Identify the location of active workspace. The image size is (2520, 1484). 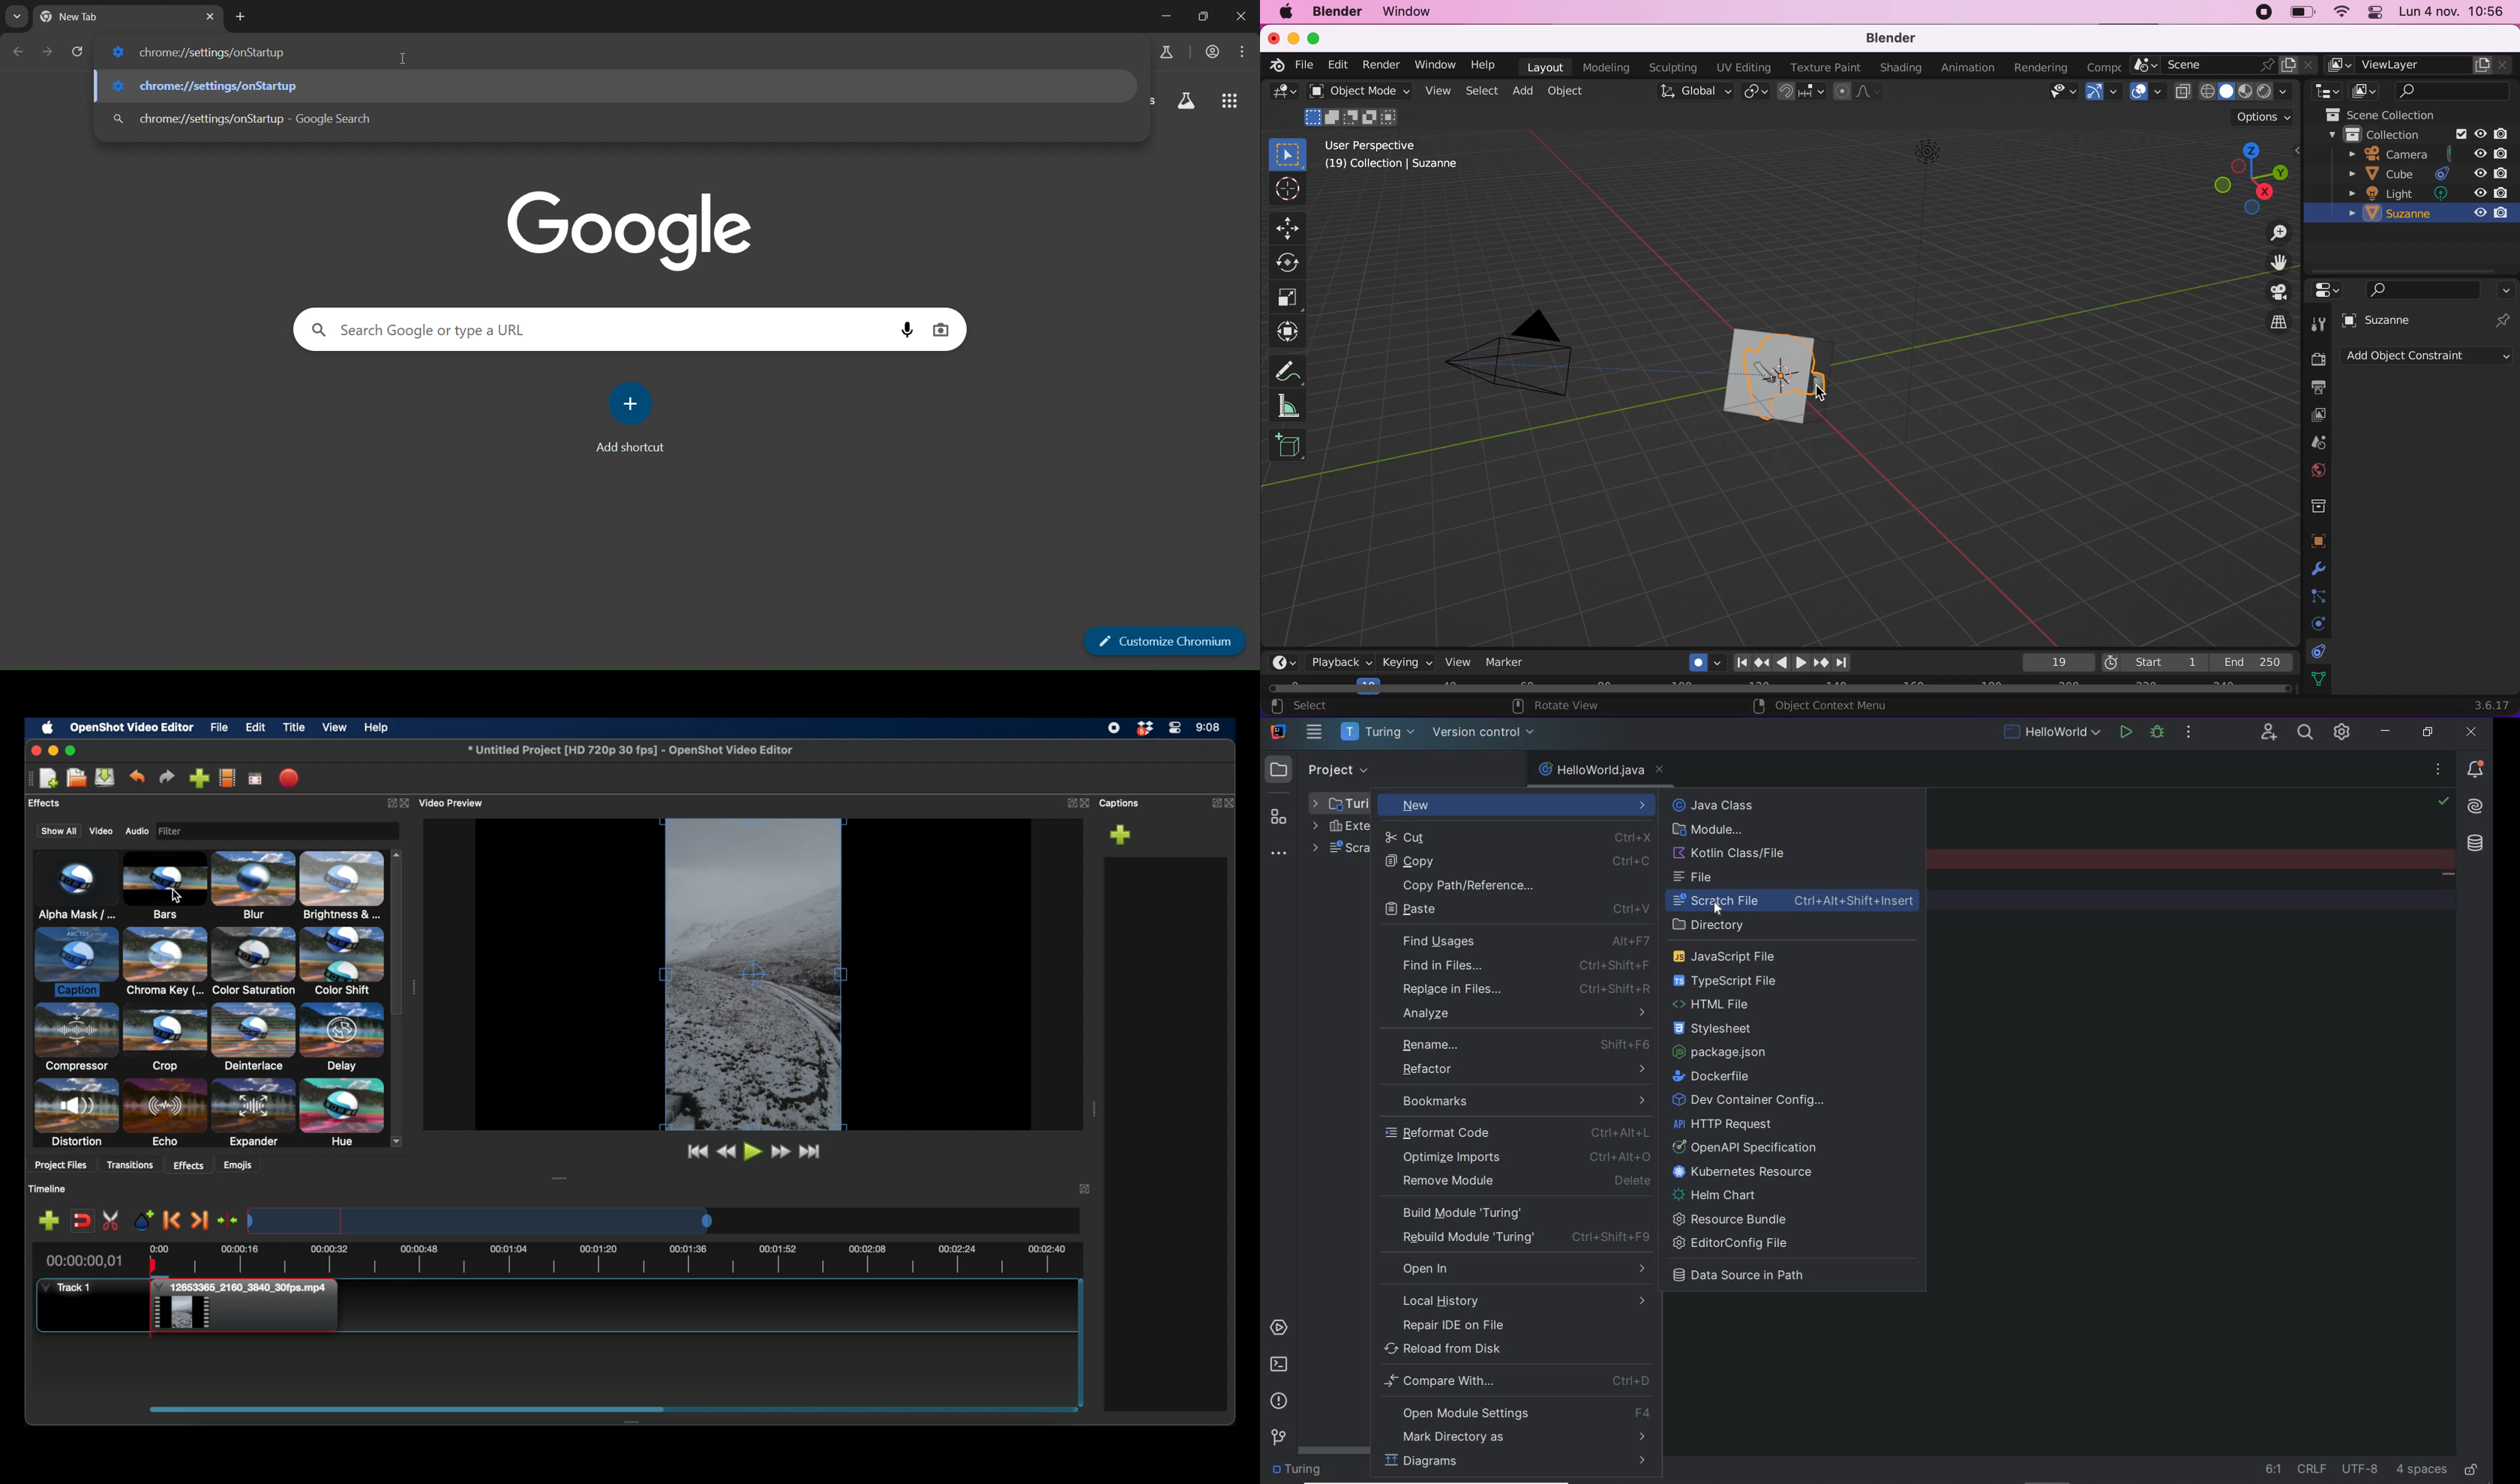
(2338, 65).